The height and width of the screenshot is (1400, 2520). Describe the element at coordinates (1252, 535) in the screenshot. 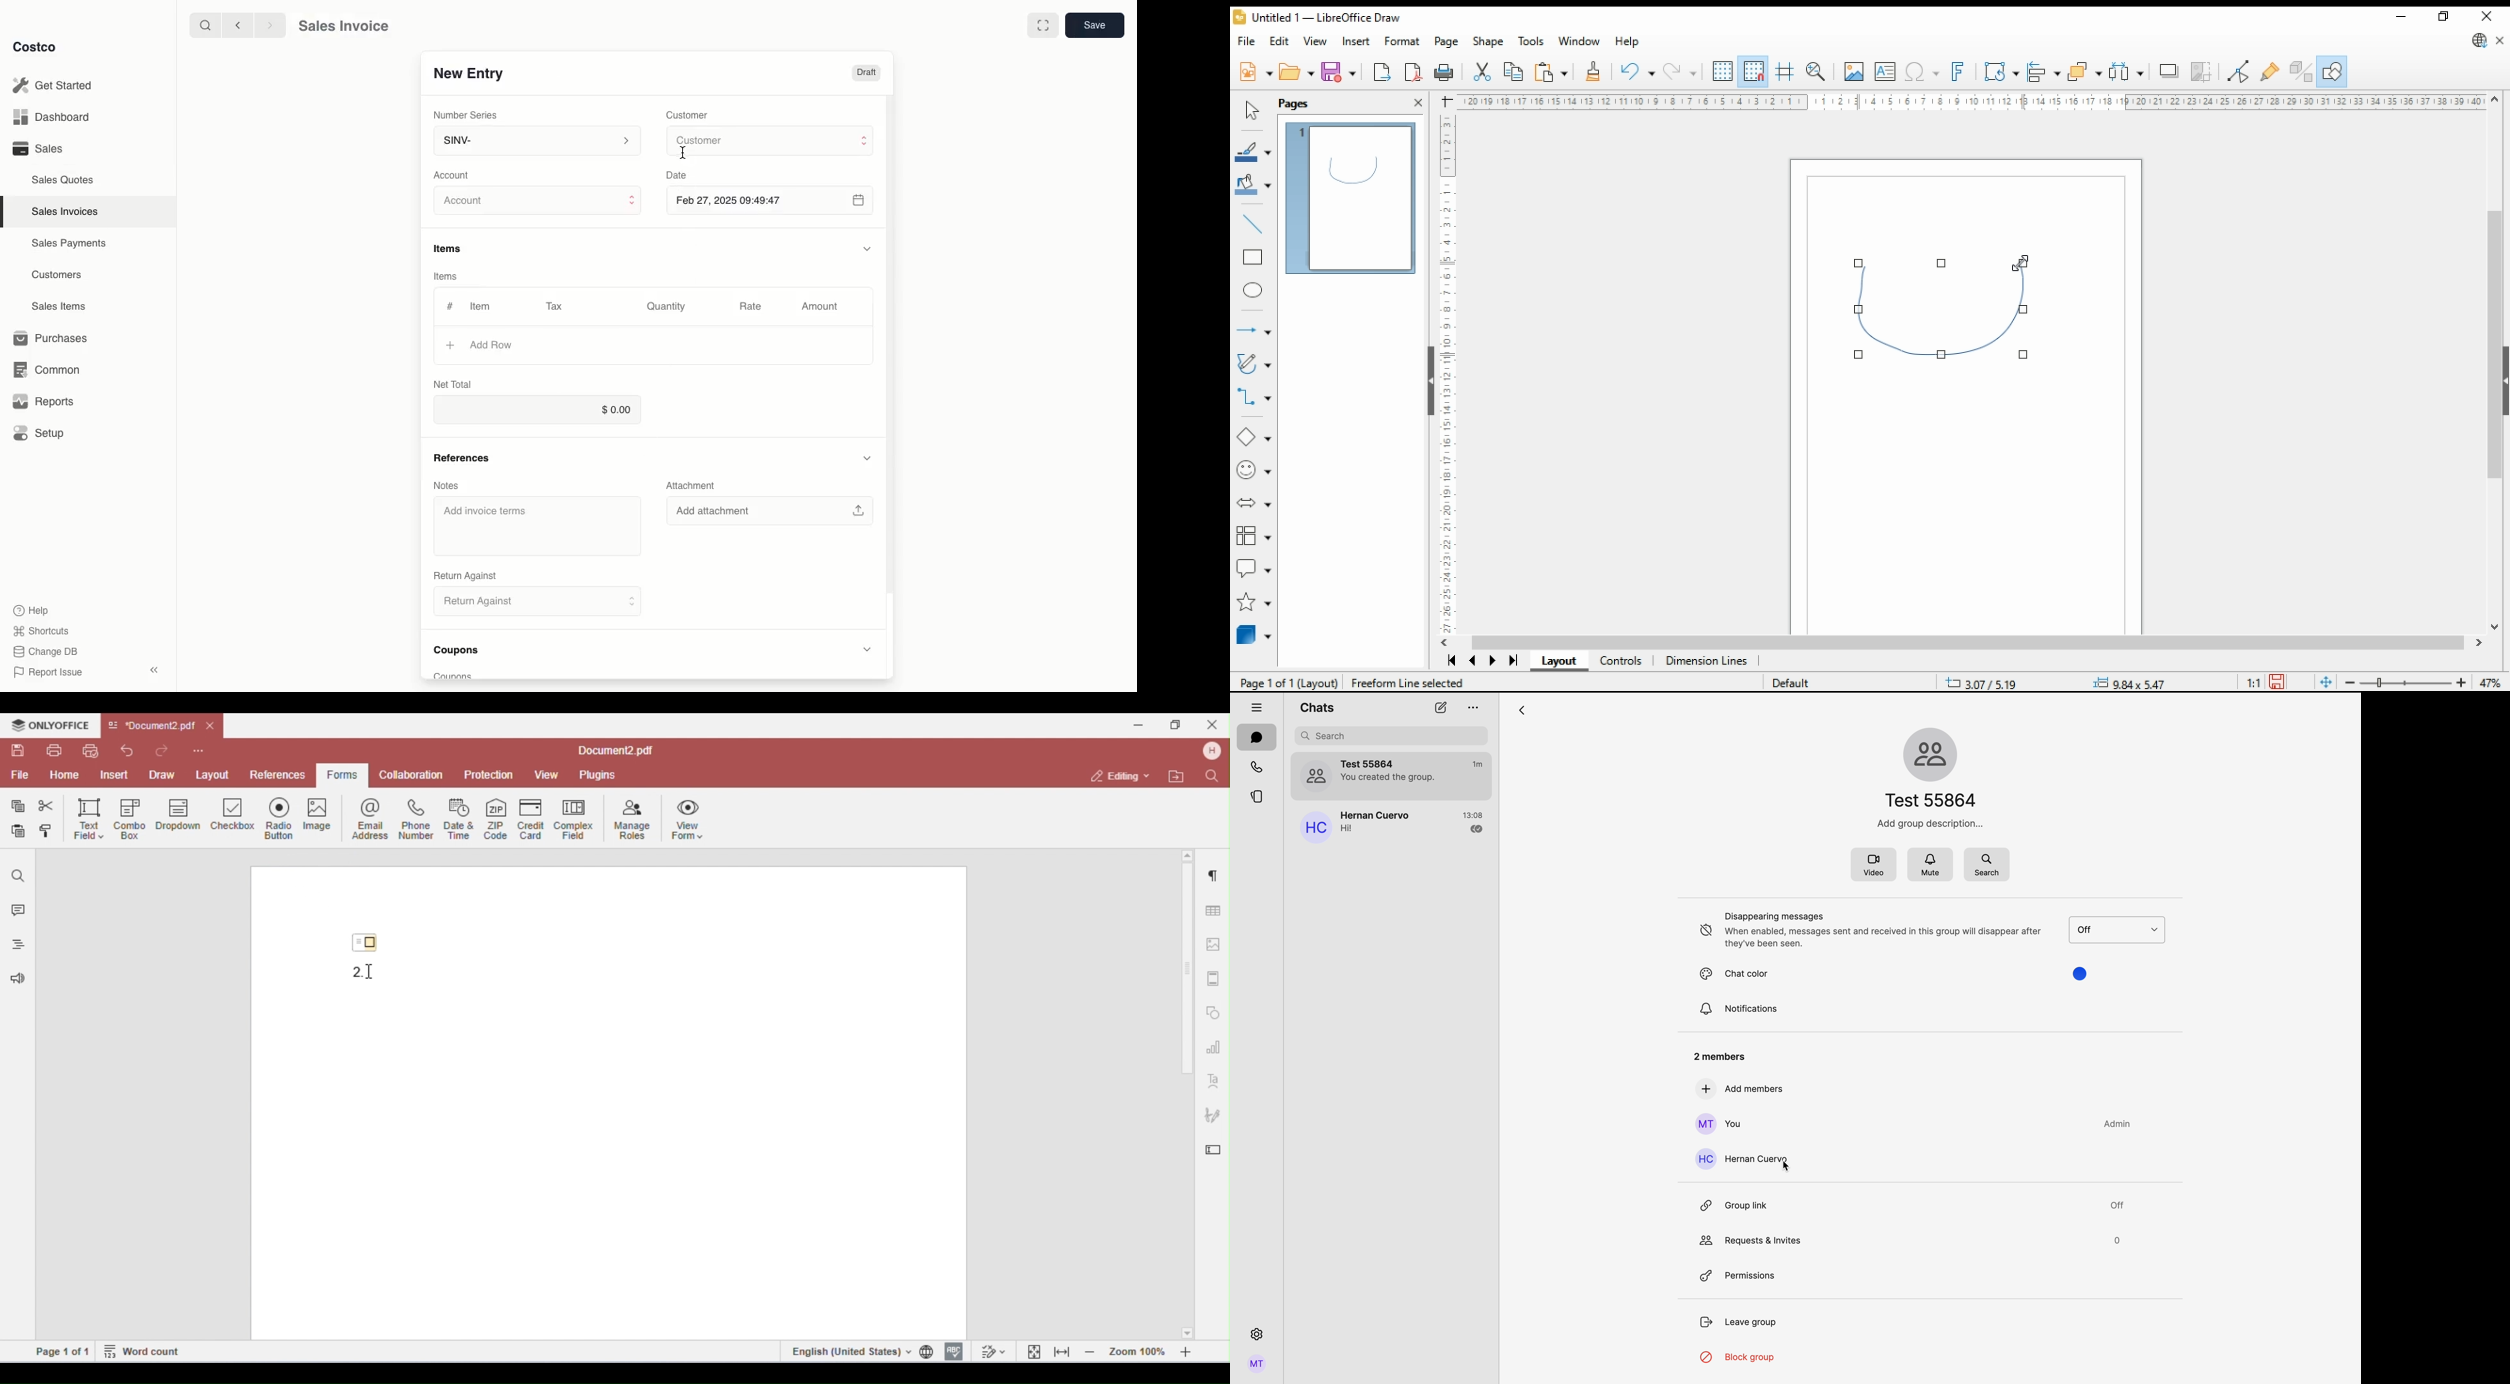

I see `flowchart` at that location.